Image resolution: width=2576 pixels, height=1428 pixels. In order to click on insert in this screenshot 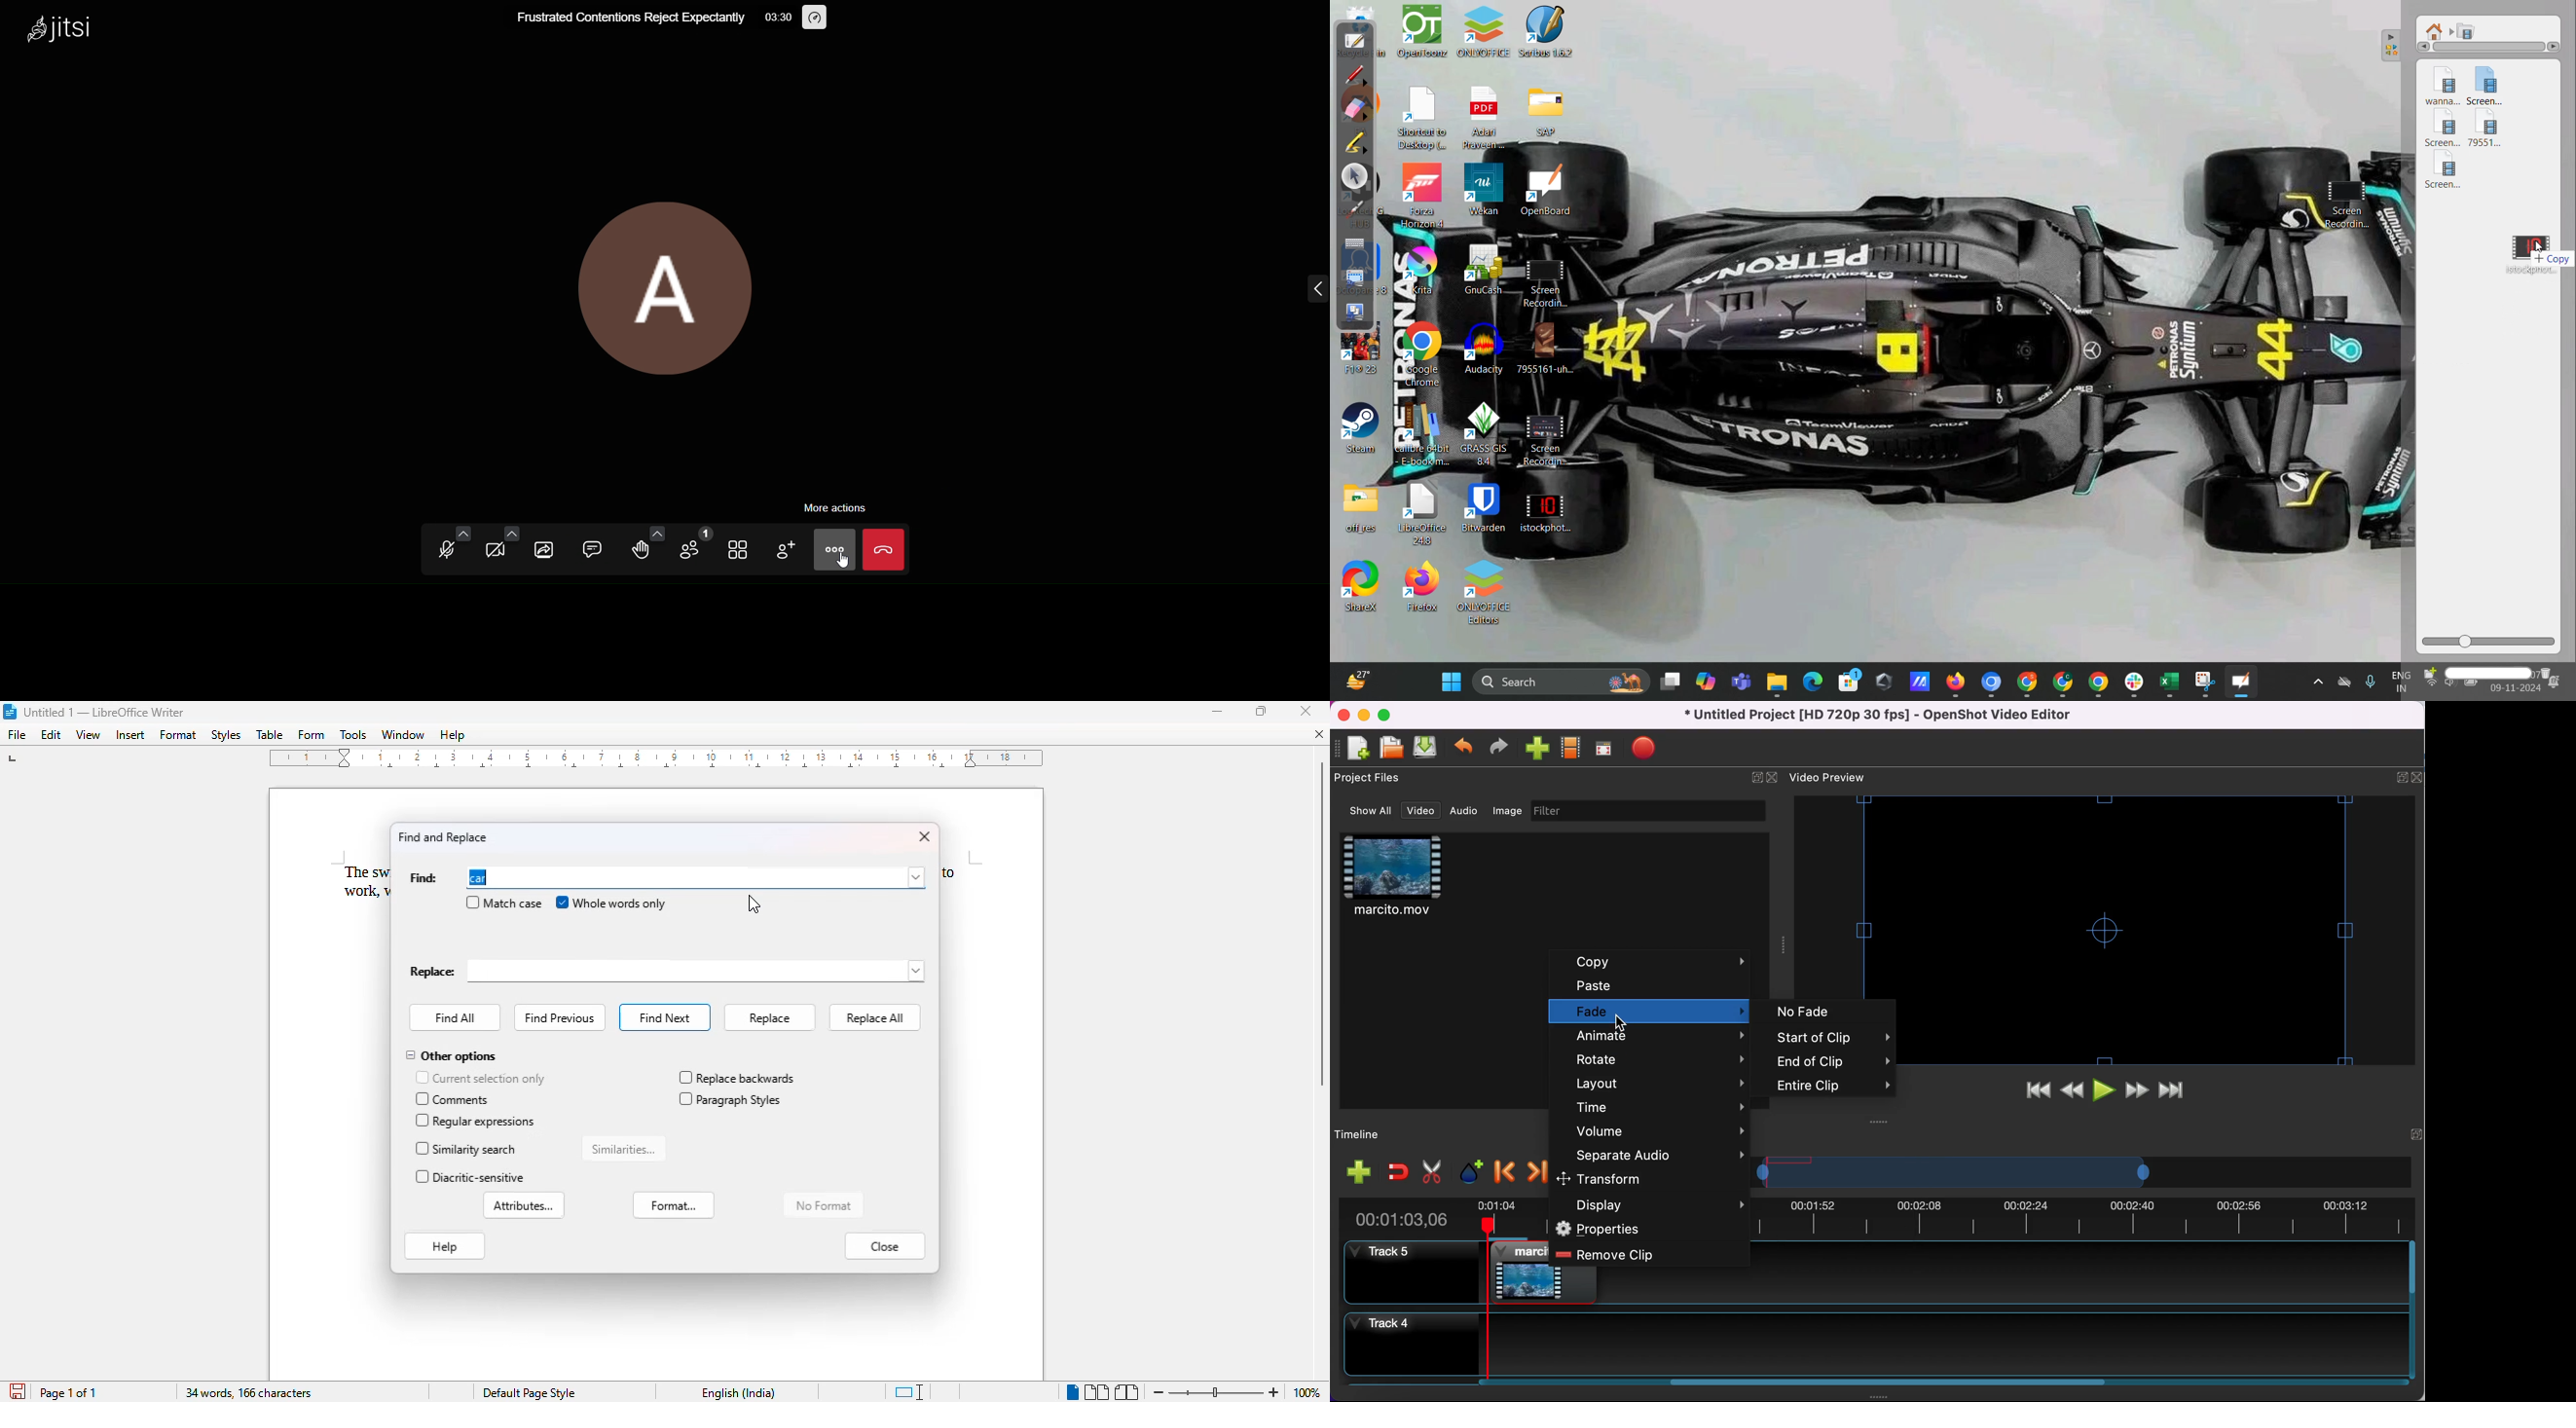, I will do `click(129, 735)`.